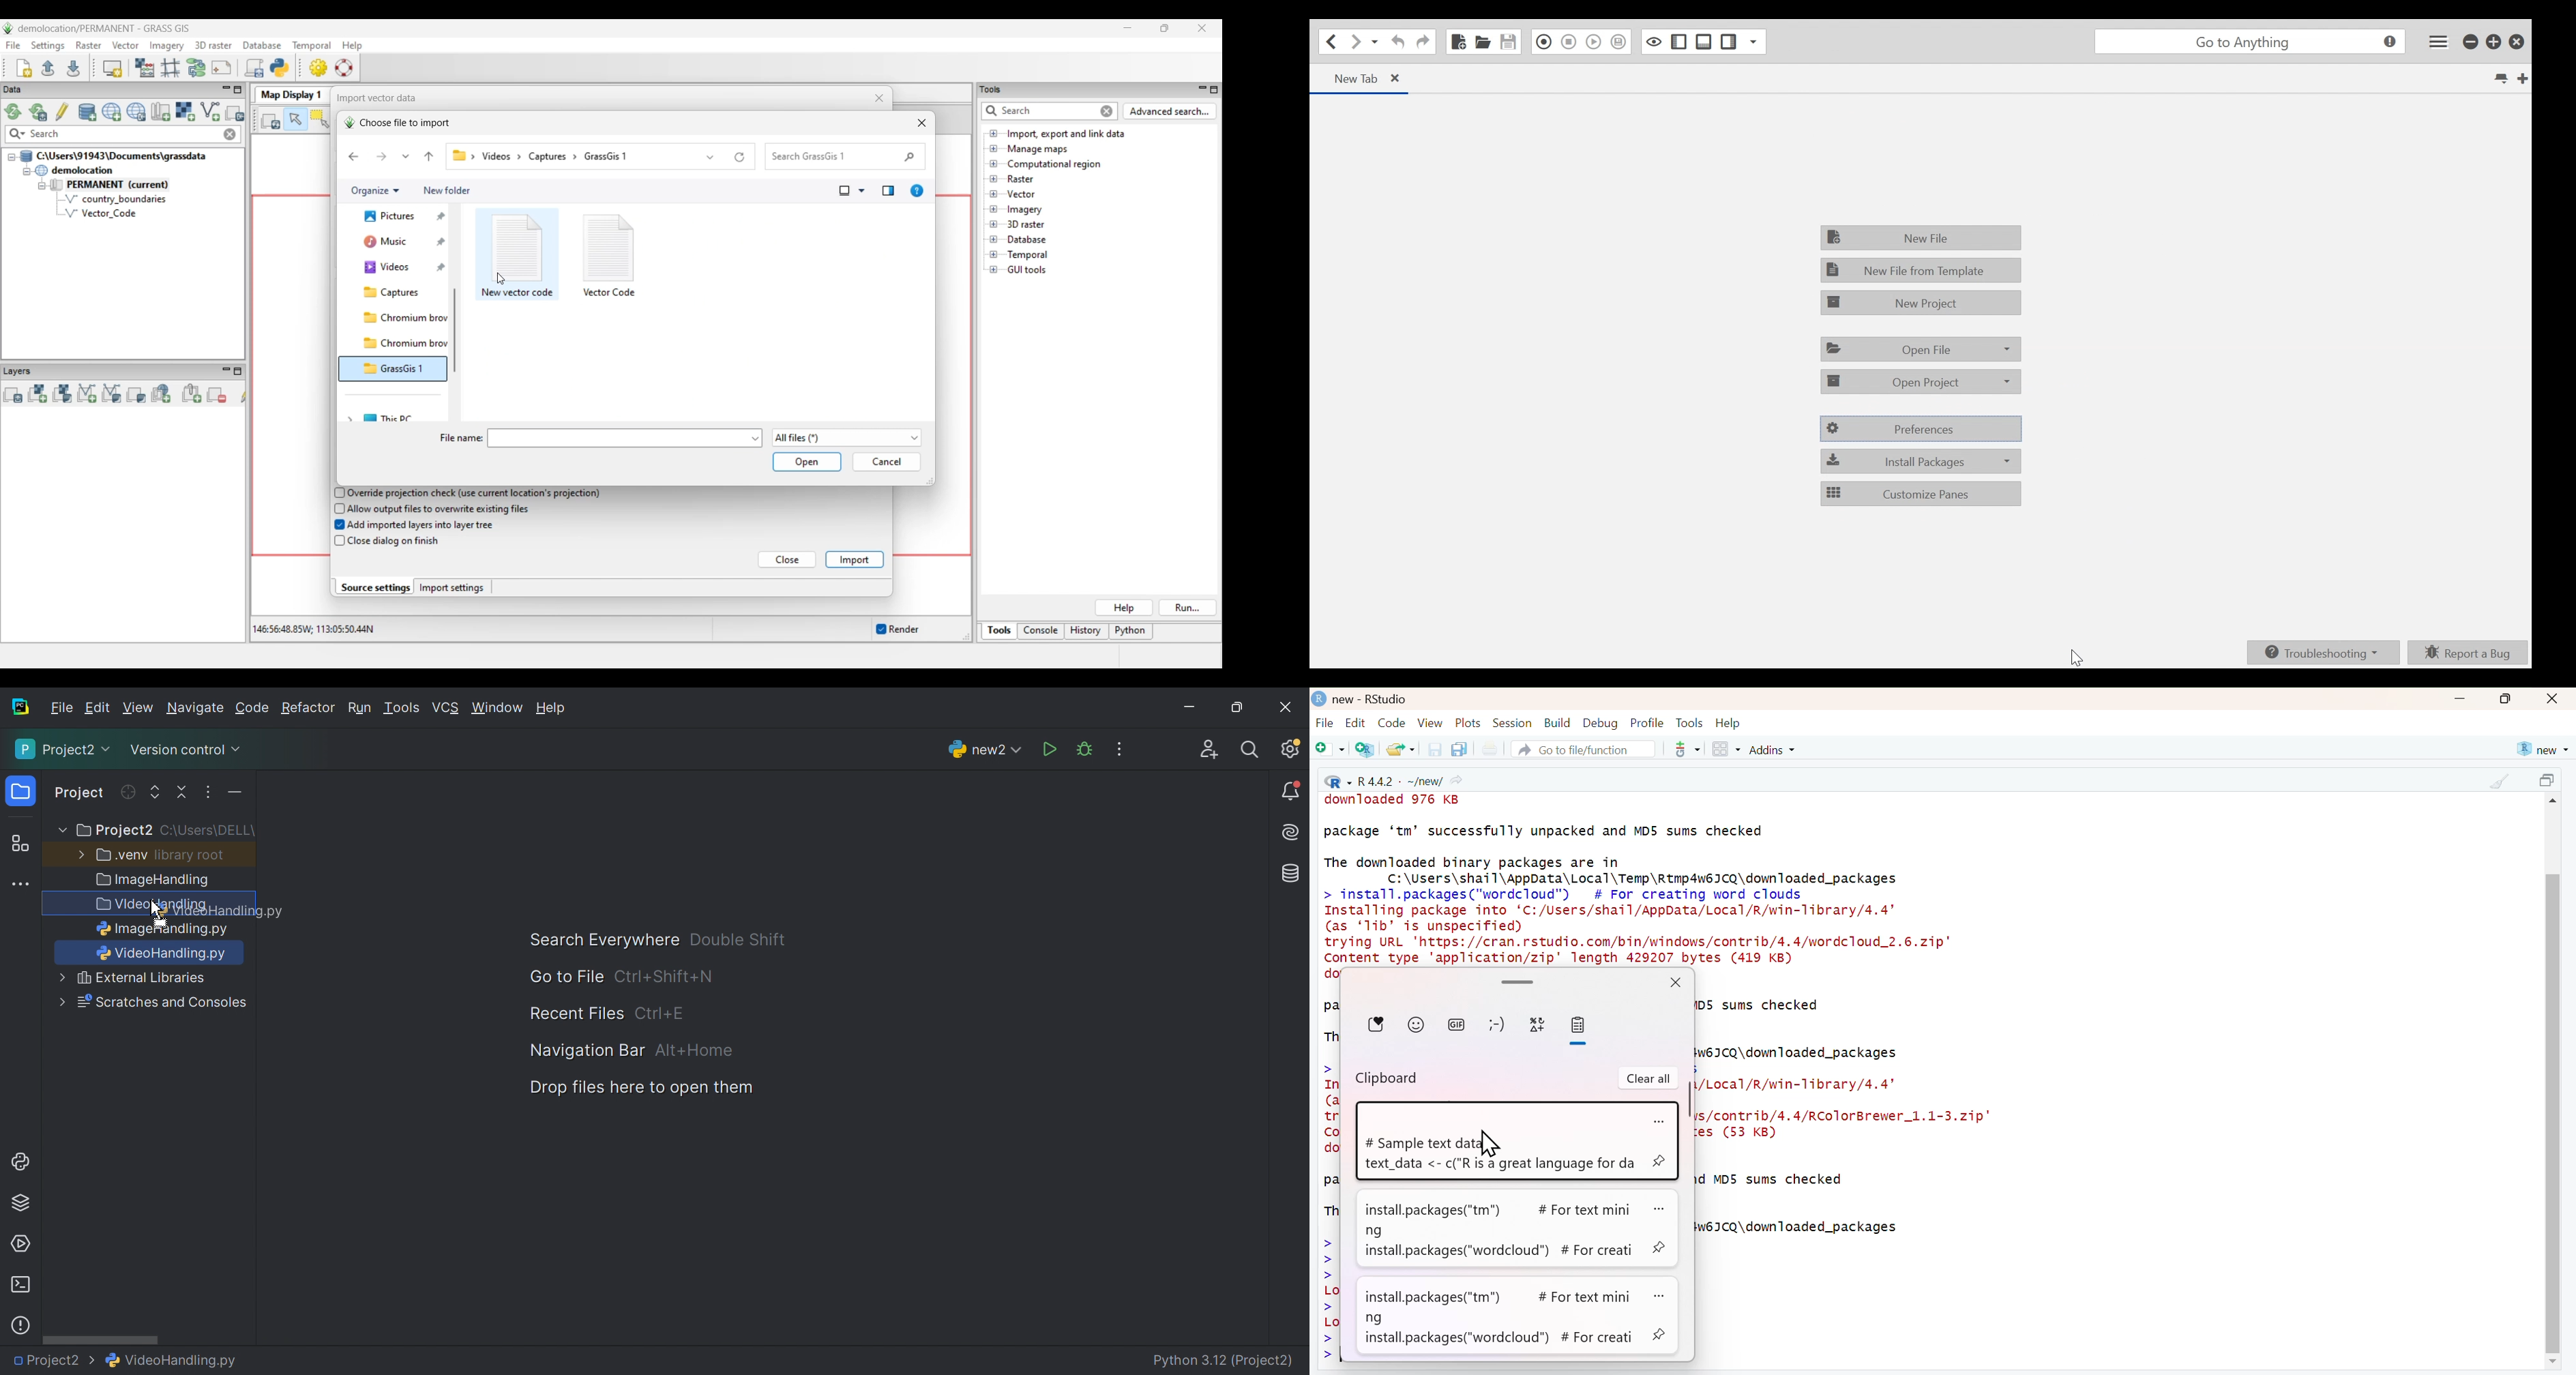  Describe the element at coordinates (1119, 749) in the screenshot. I see `More Actions` at that location.